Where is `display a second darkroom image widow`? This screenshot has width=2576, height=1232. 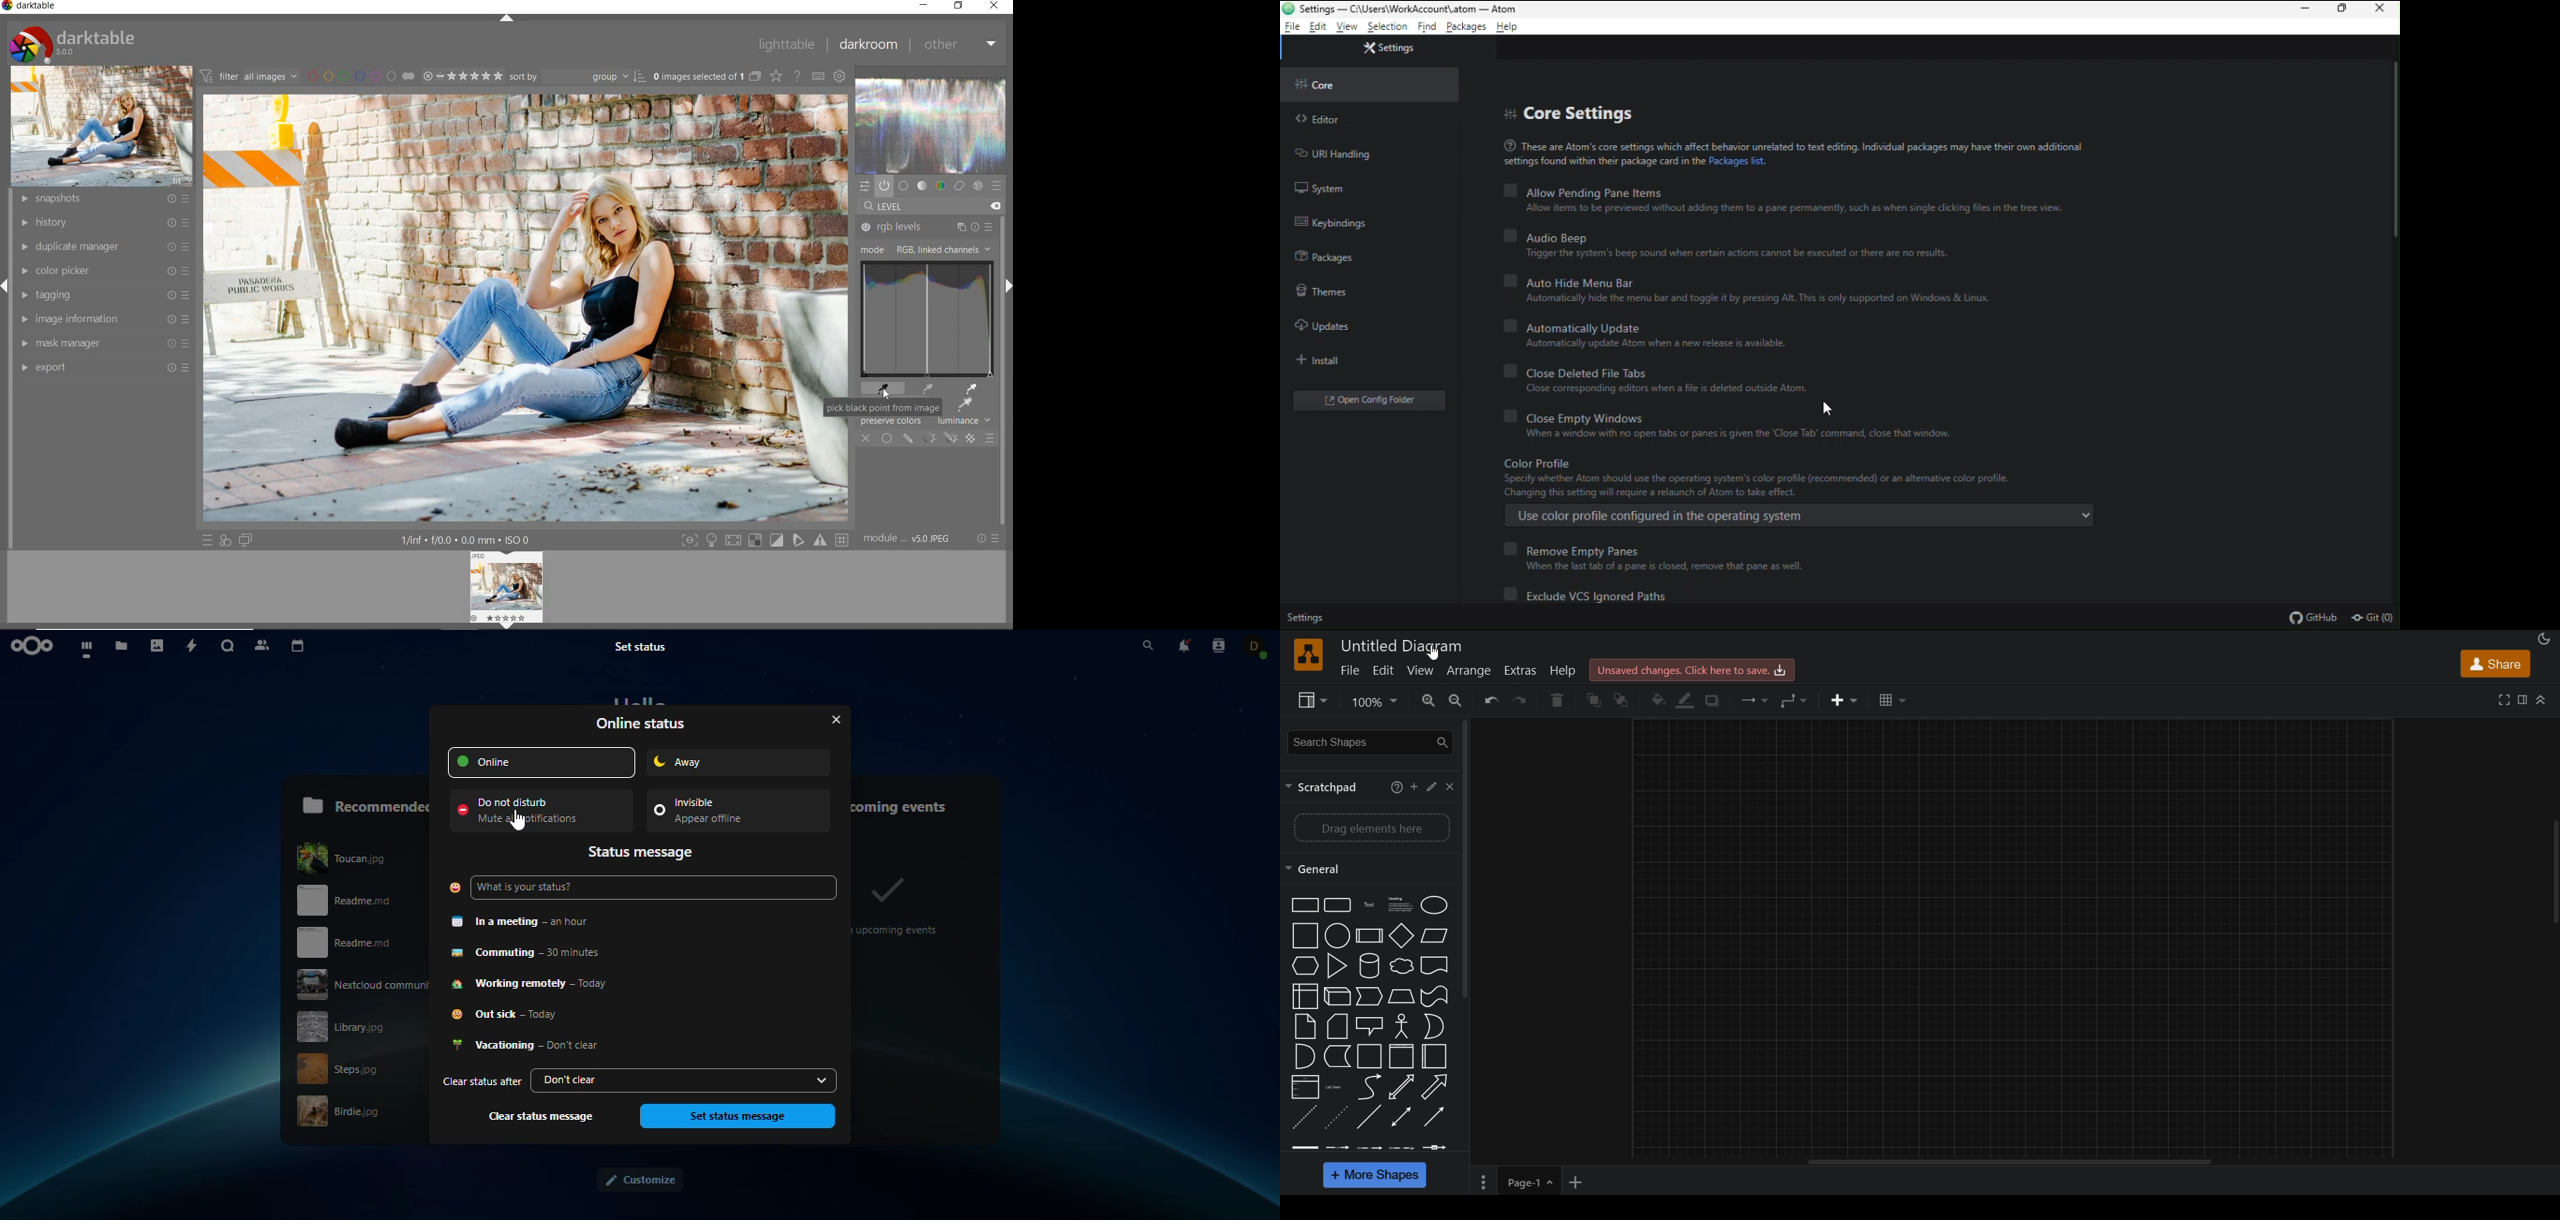
display a second darkroom image widow is located at coordinates (247, 540).